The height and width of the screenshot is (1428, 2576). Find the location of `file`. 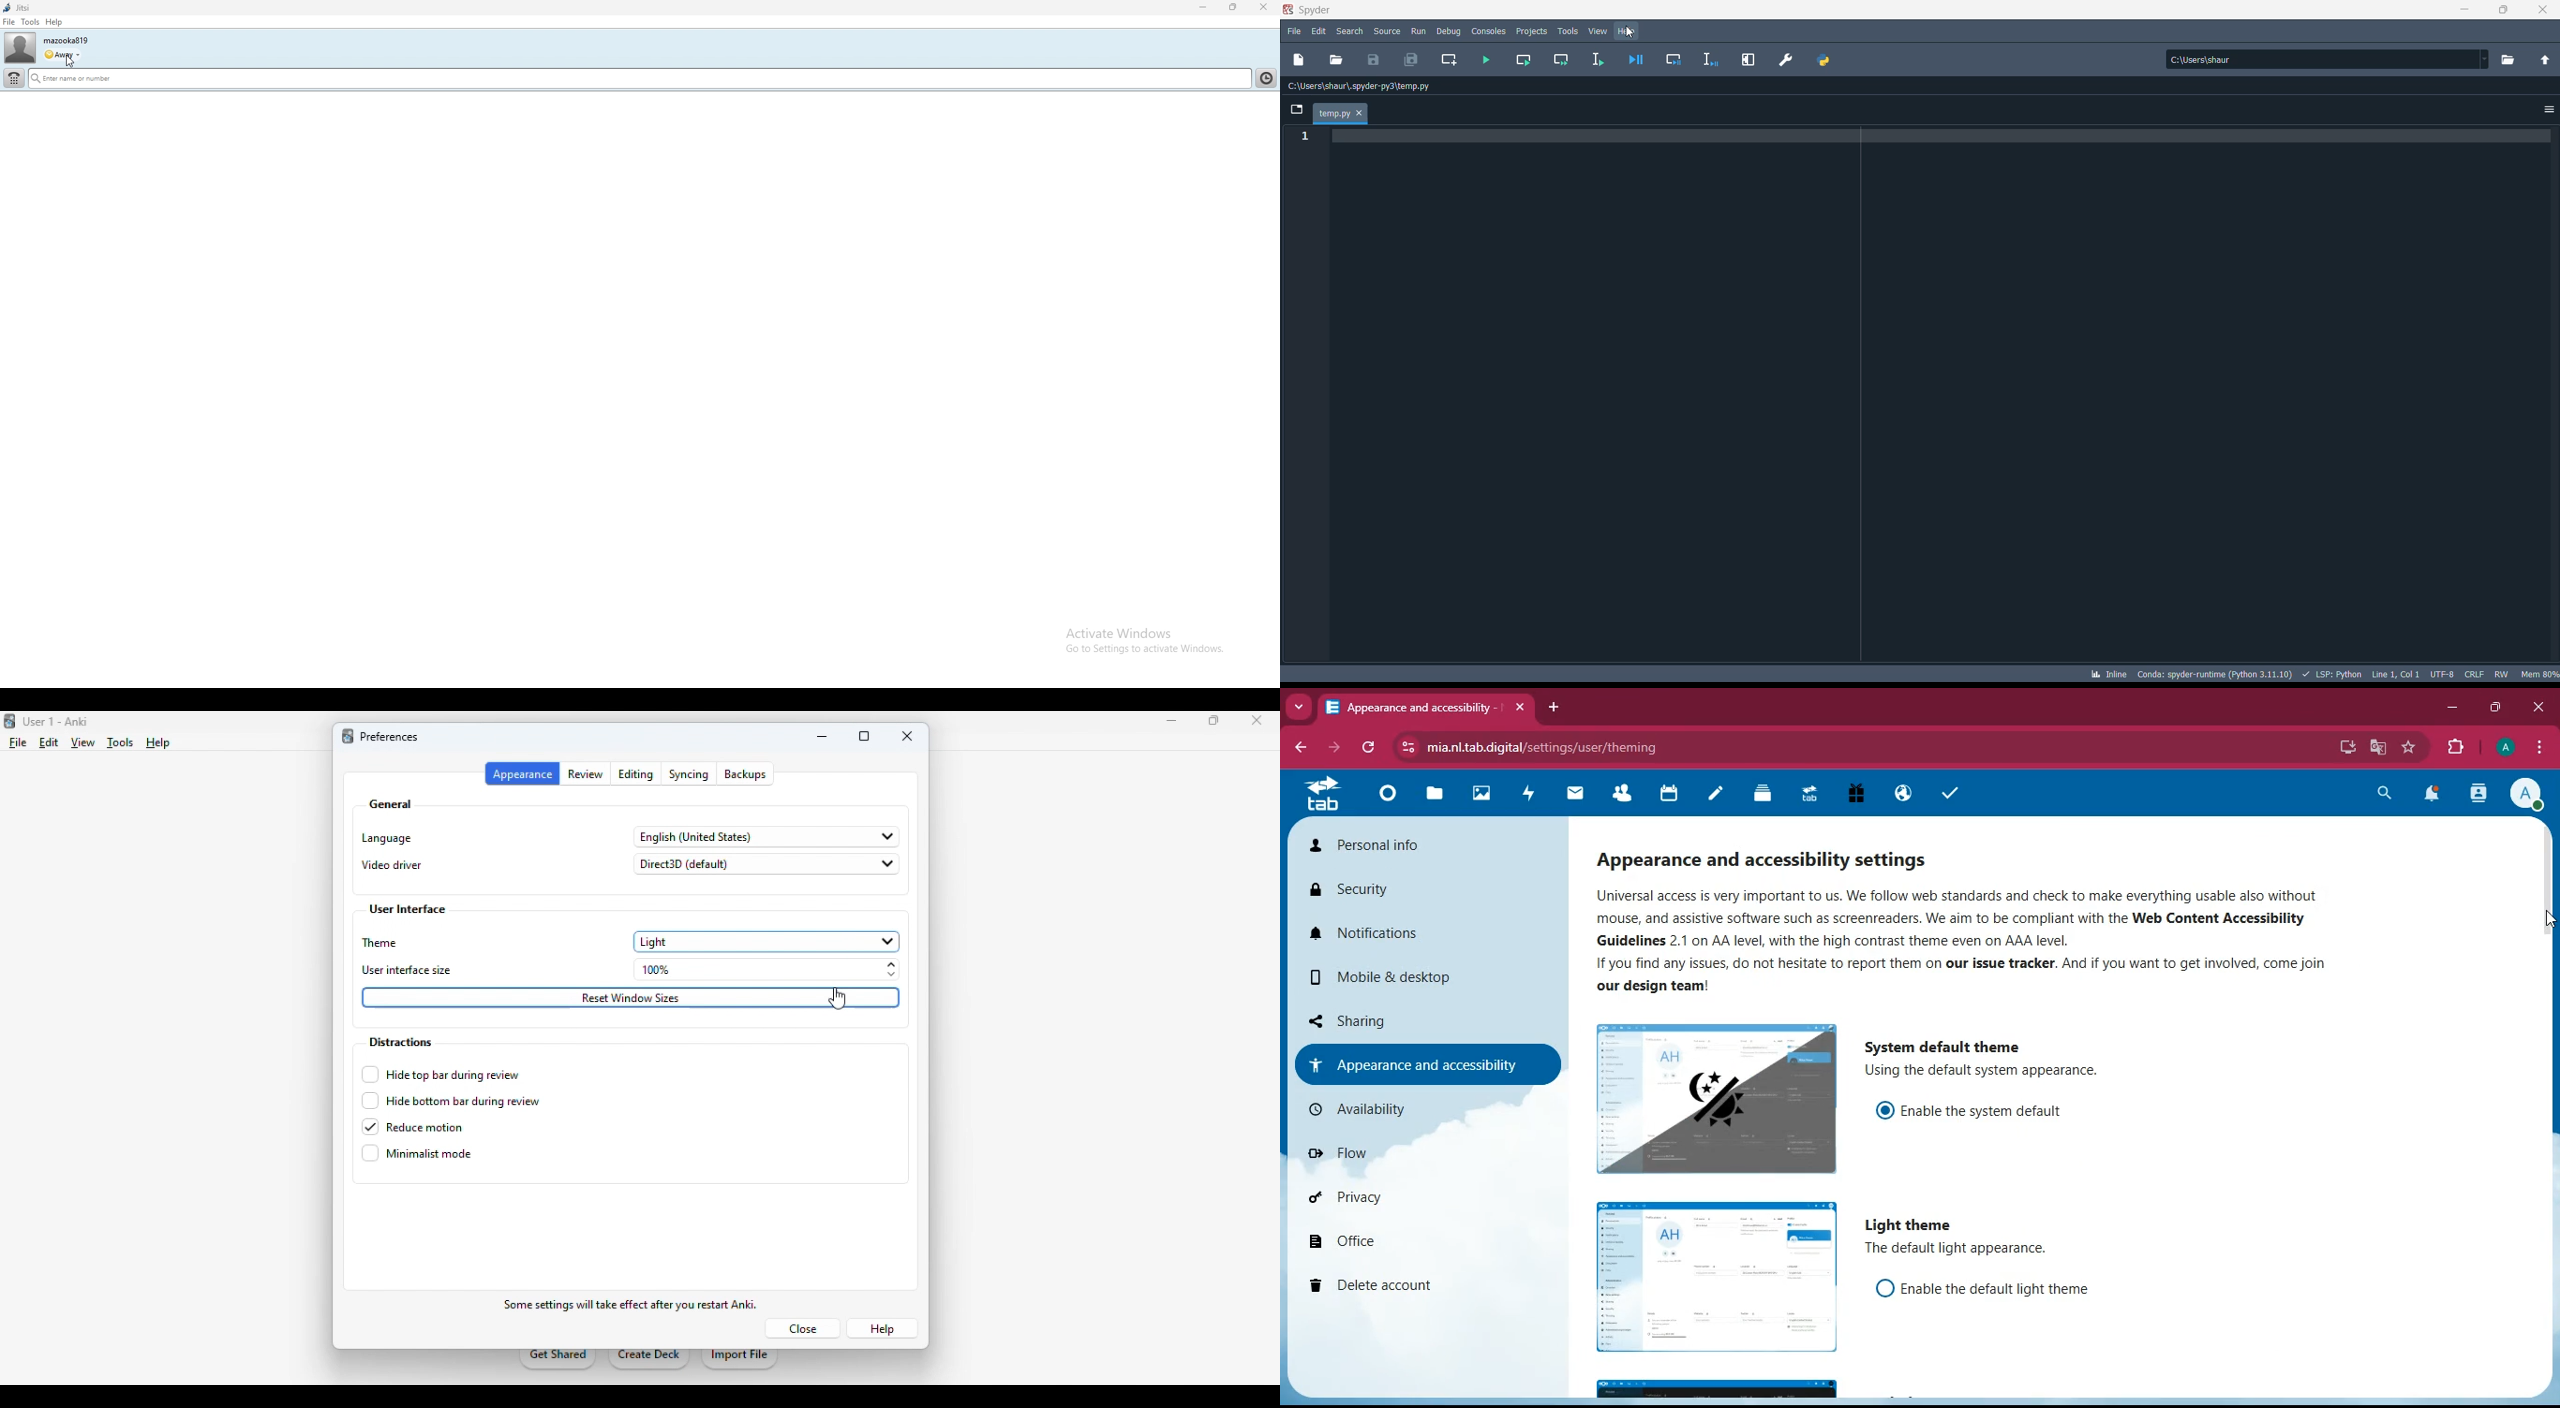

file is located at coordinates (1293, 33).